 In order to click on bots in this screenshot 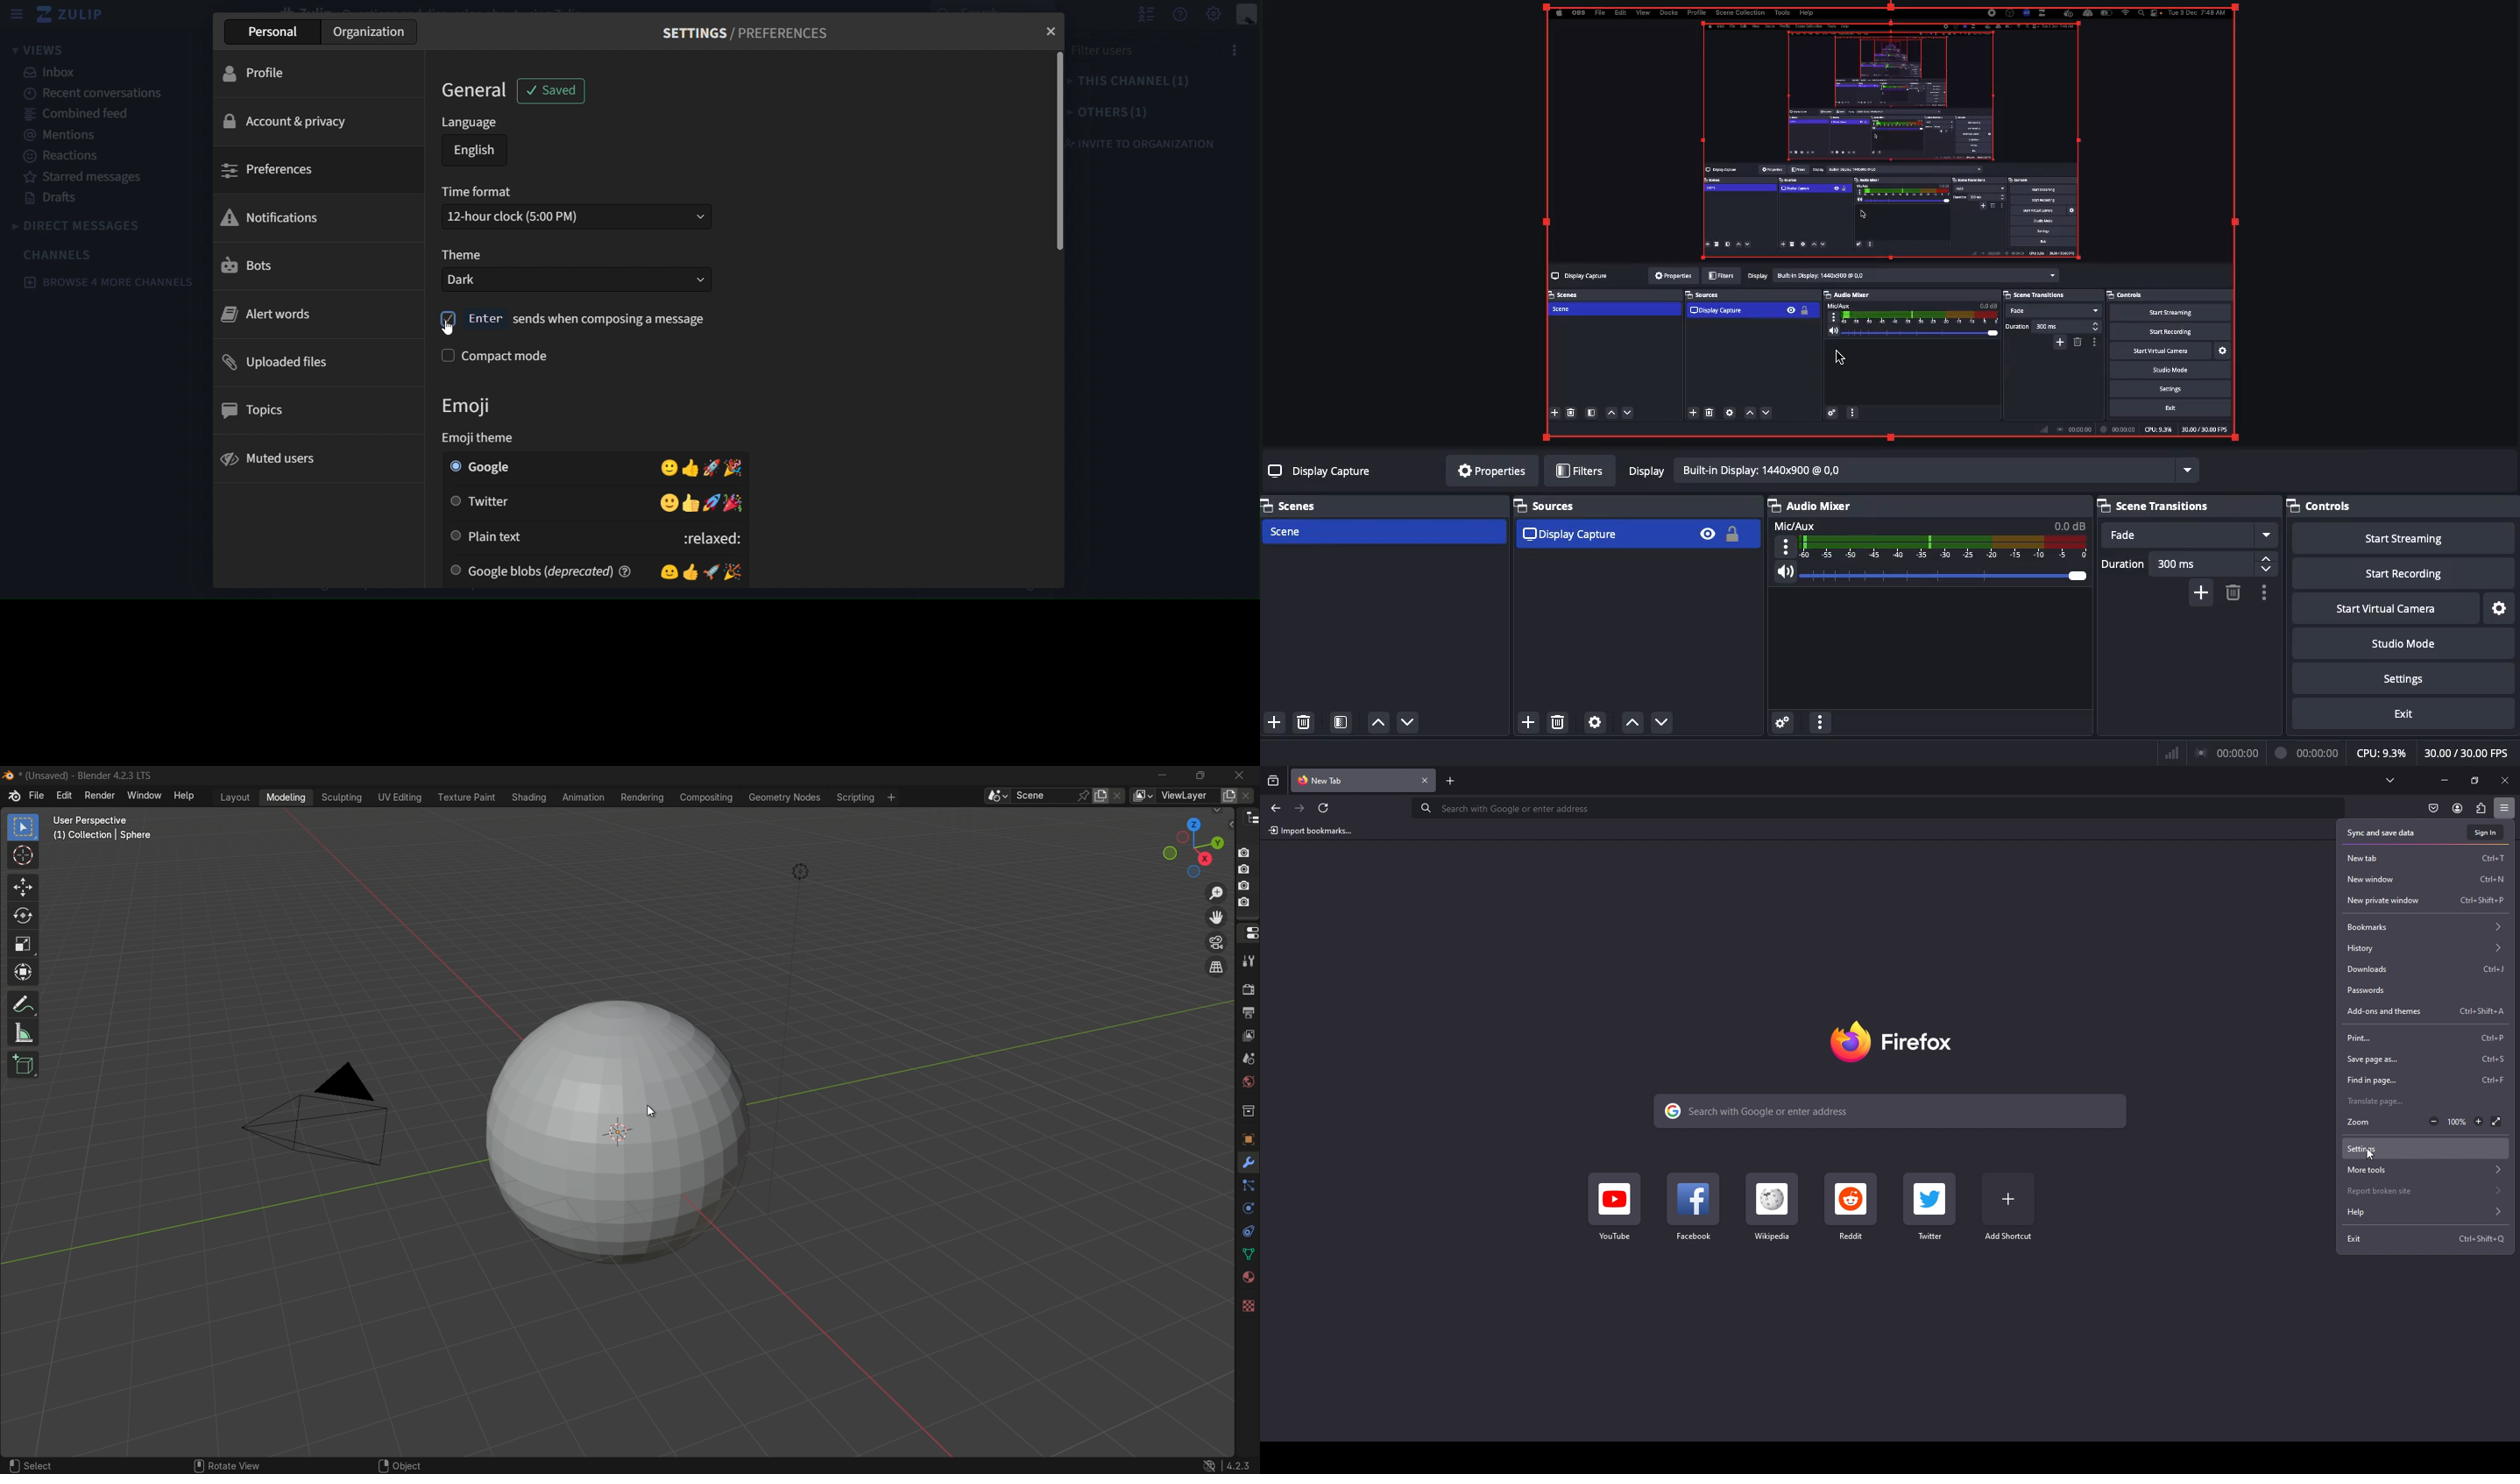, I will do `click(312, 267)`.